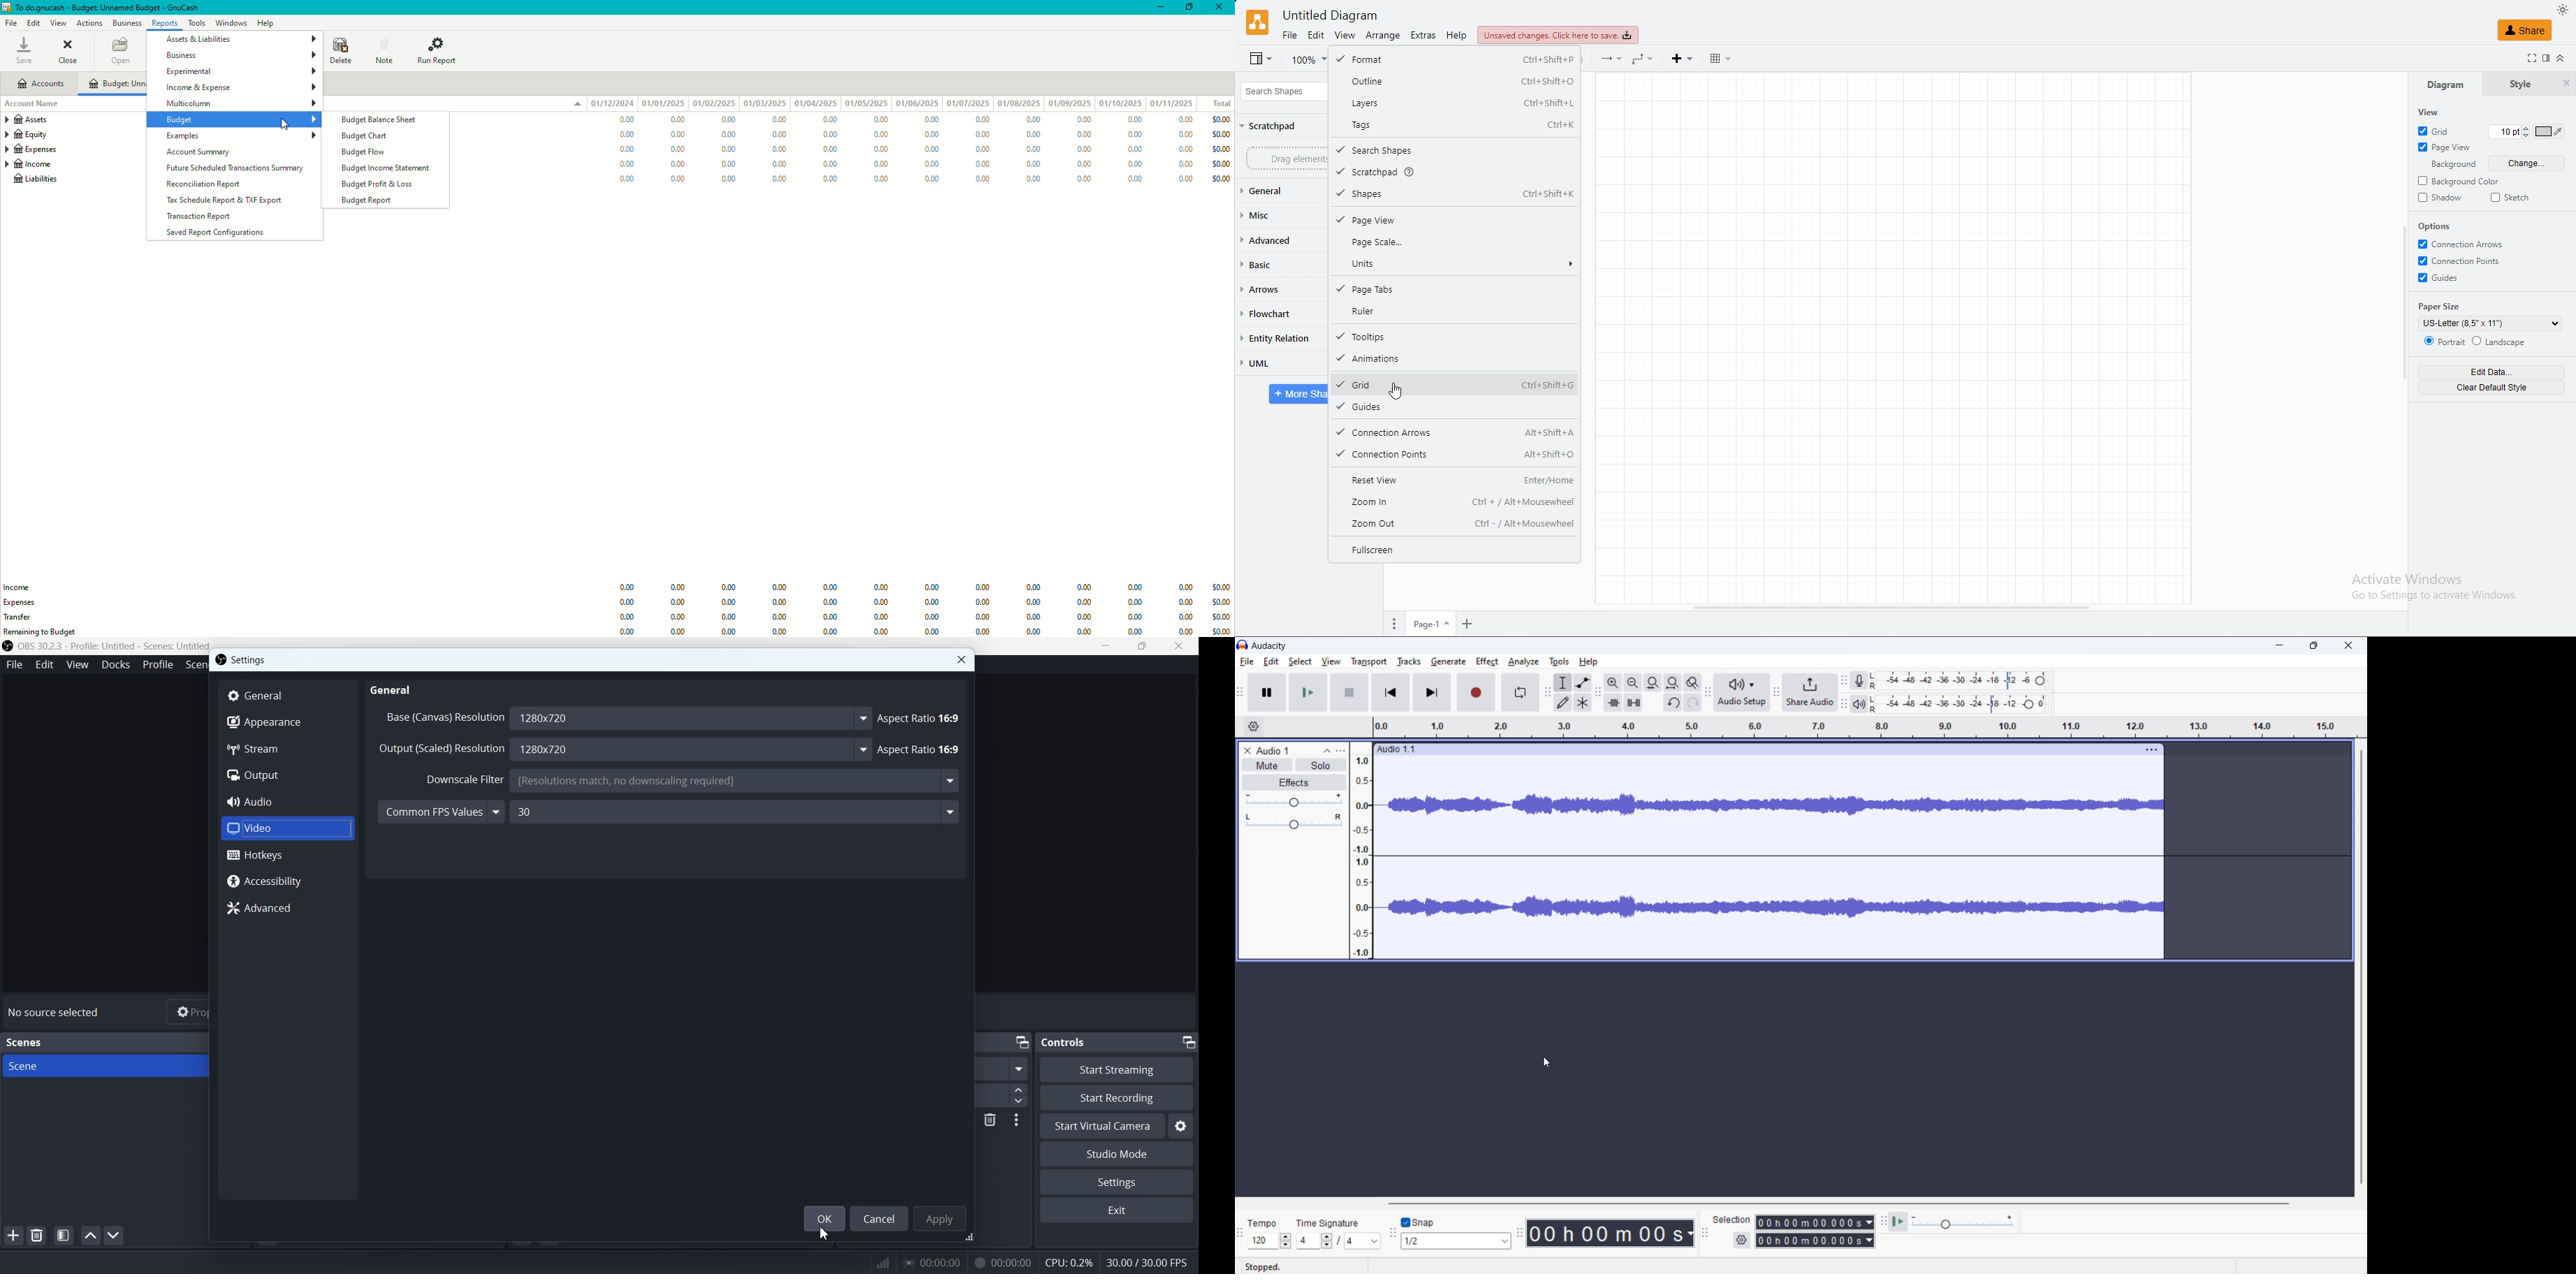  Describe the element at coordinates (1563, 682) in the screenshot. I see `selection tool` at that location.